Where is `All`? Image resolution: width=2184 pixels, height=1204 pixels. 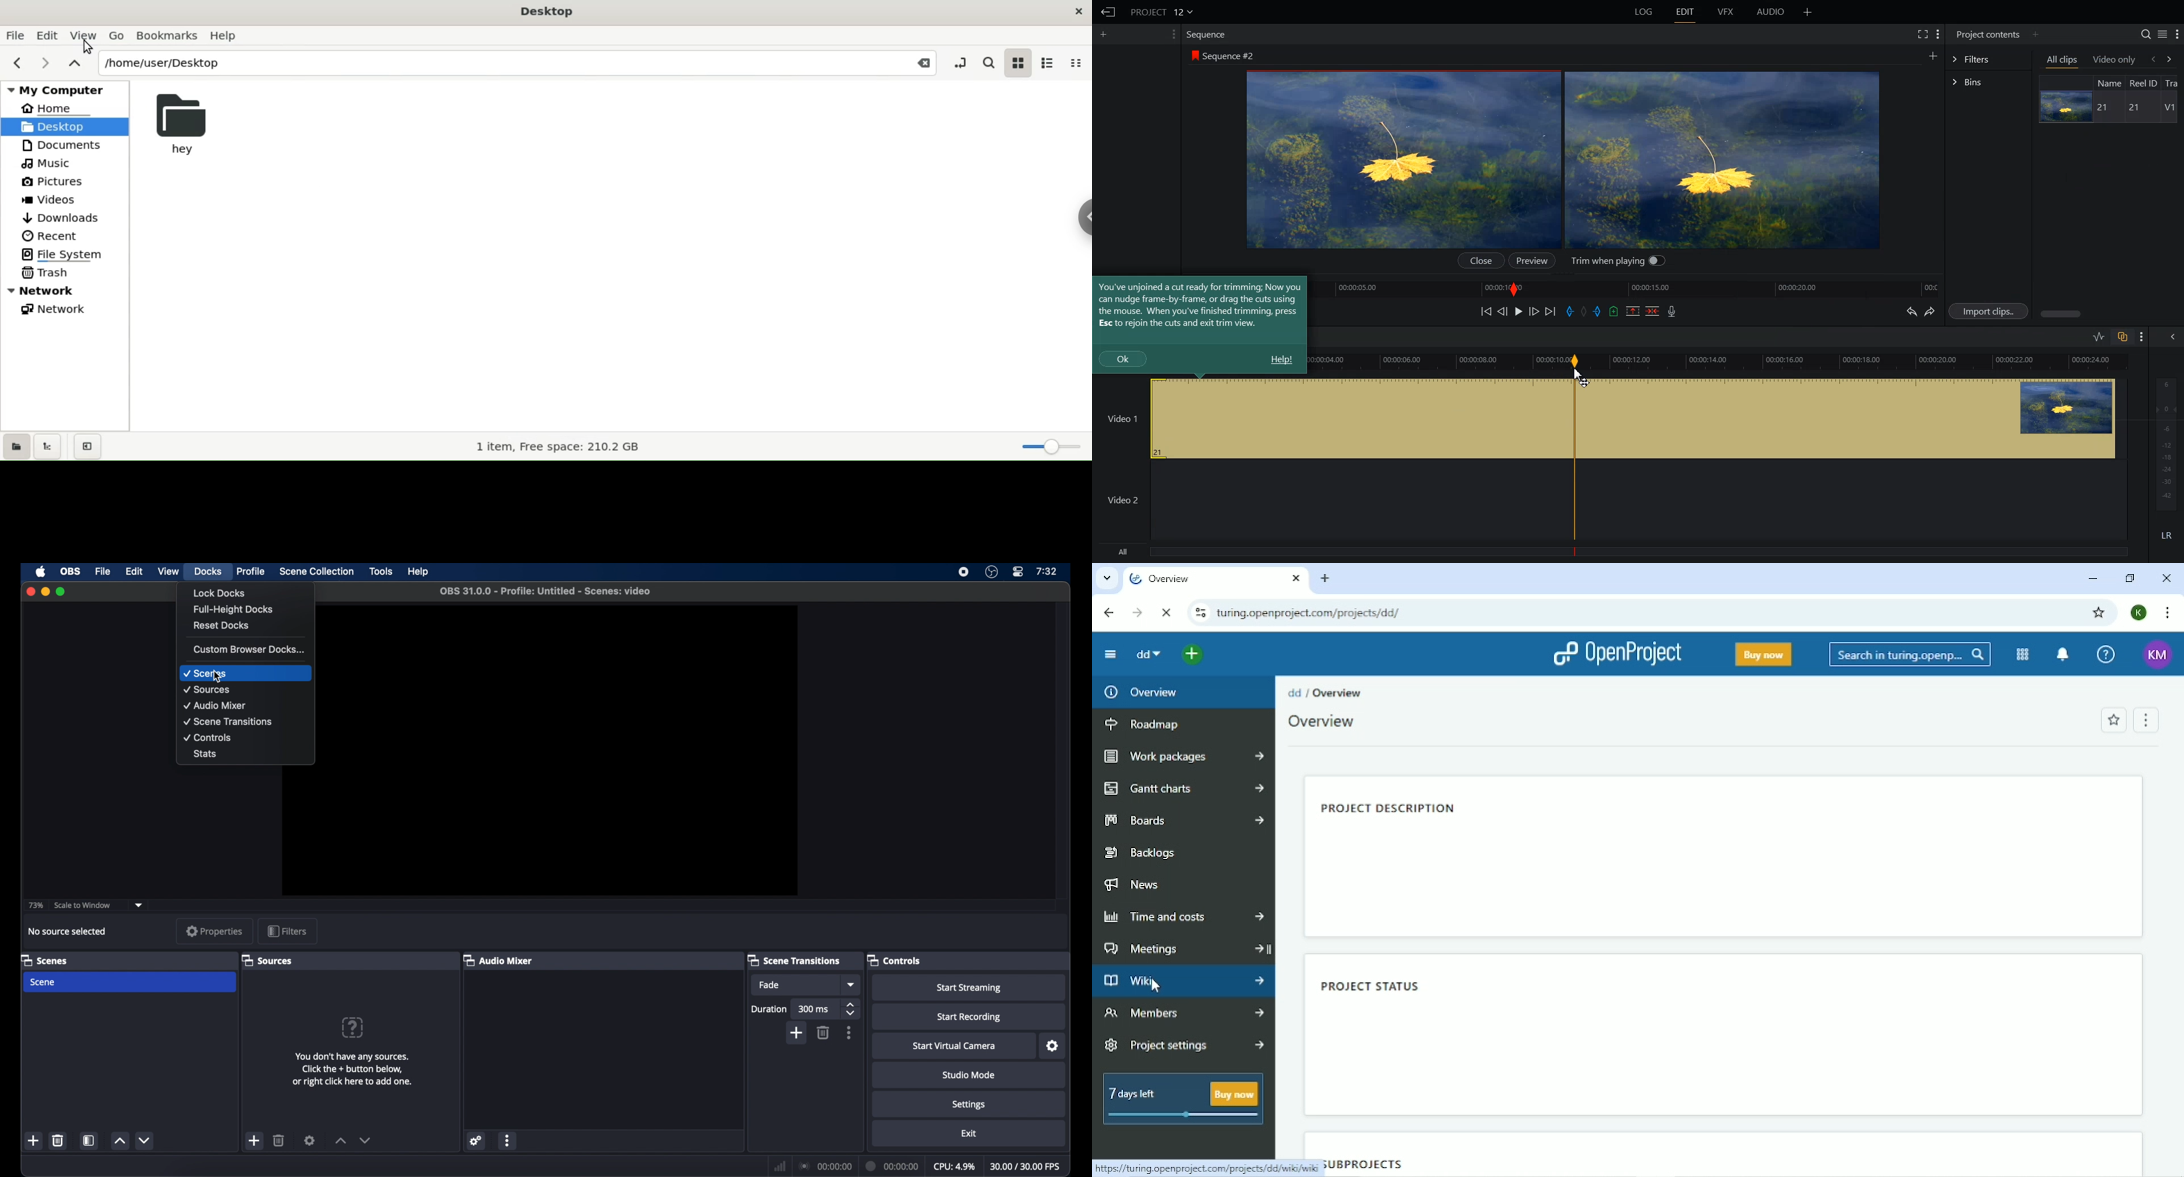 All is located at coordinates (1328, 553).